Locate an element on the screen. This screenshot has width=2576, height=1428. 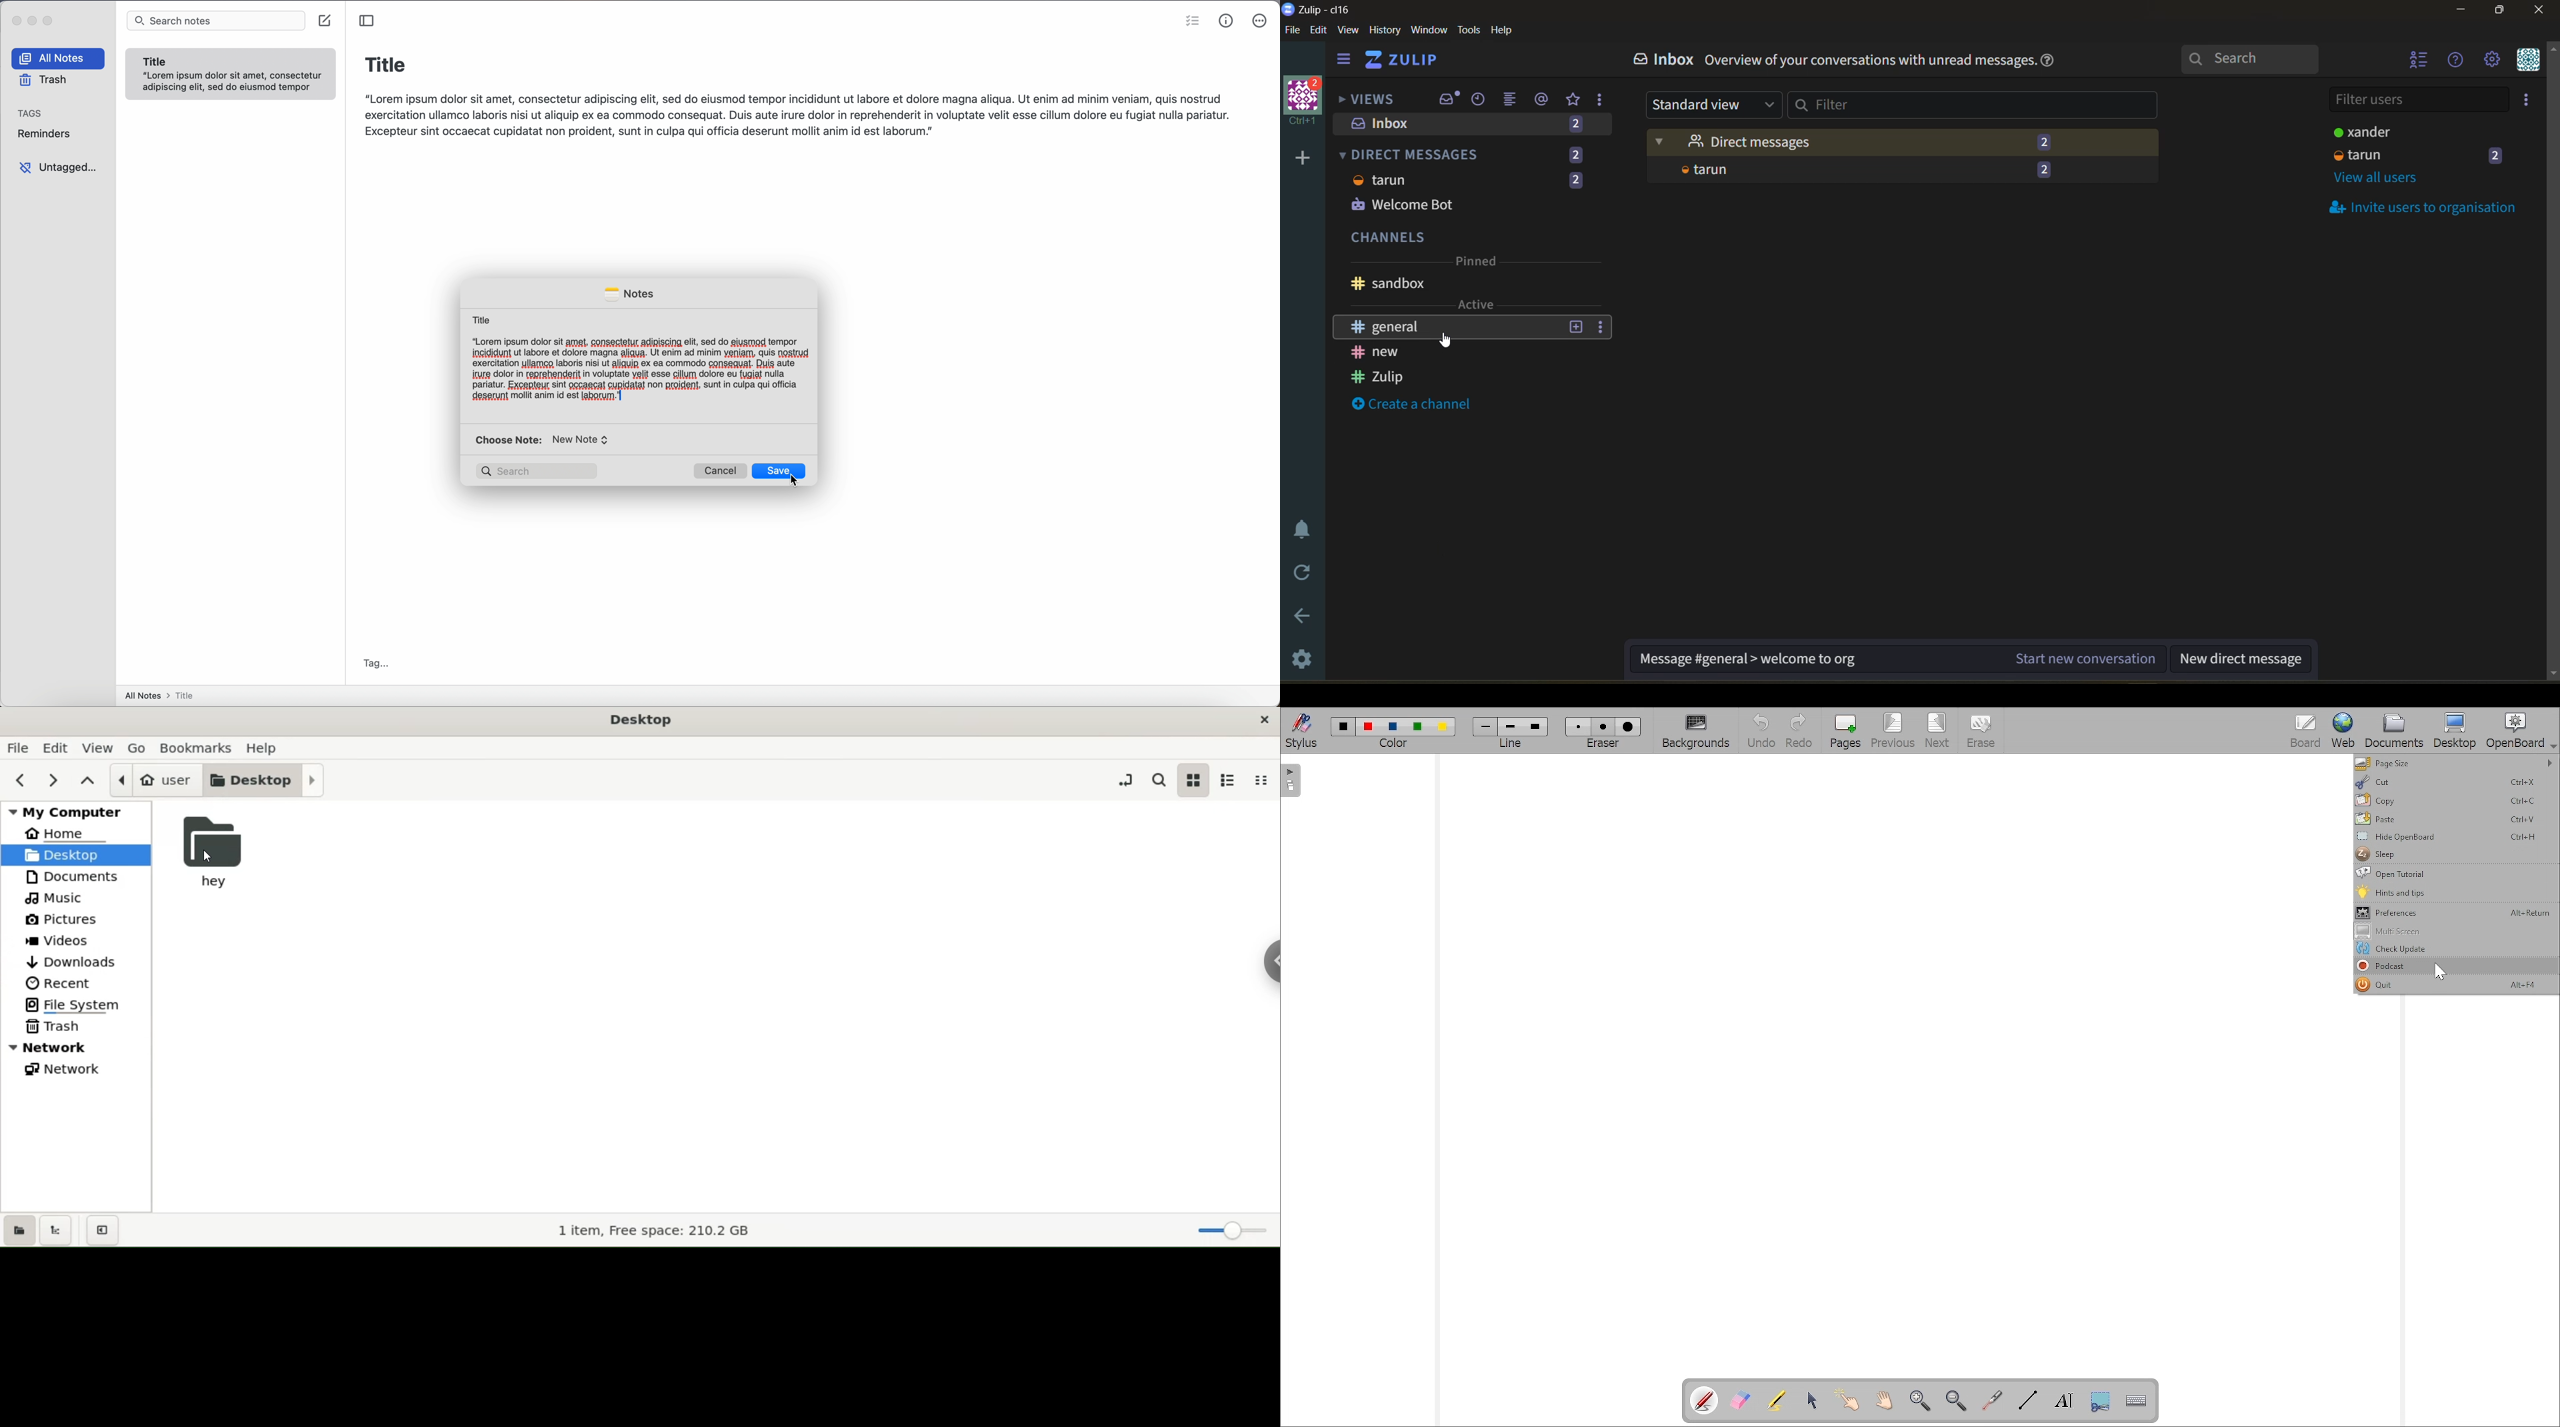
start new  conversation is located at coordinates (1895, 663).